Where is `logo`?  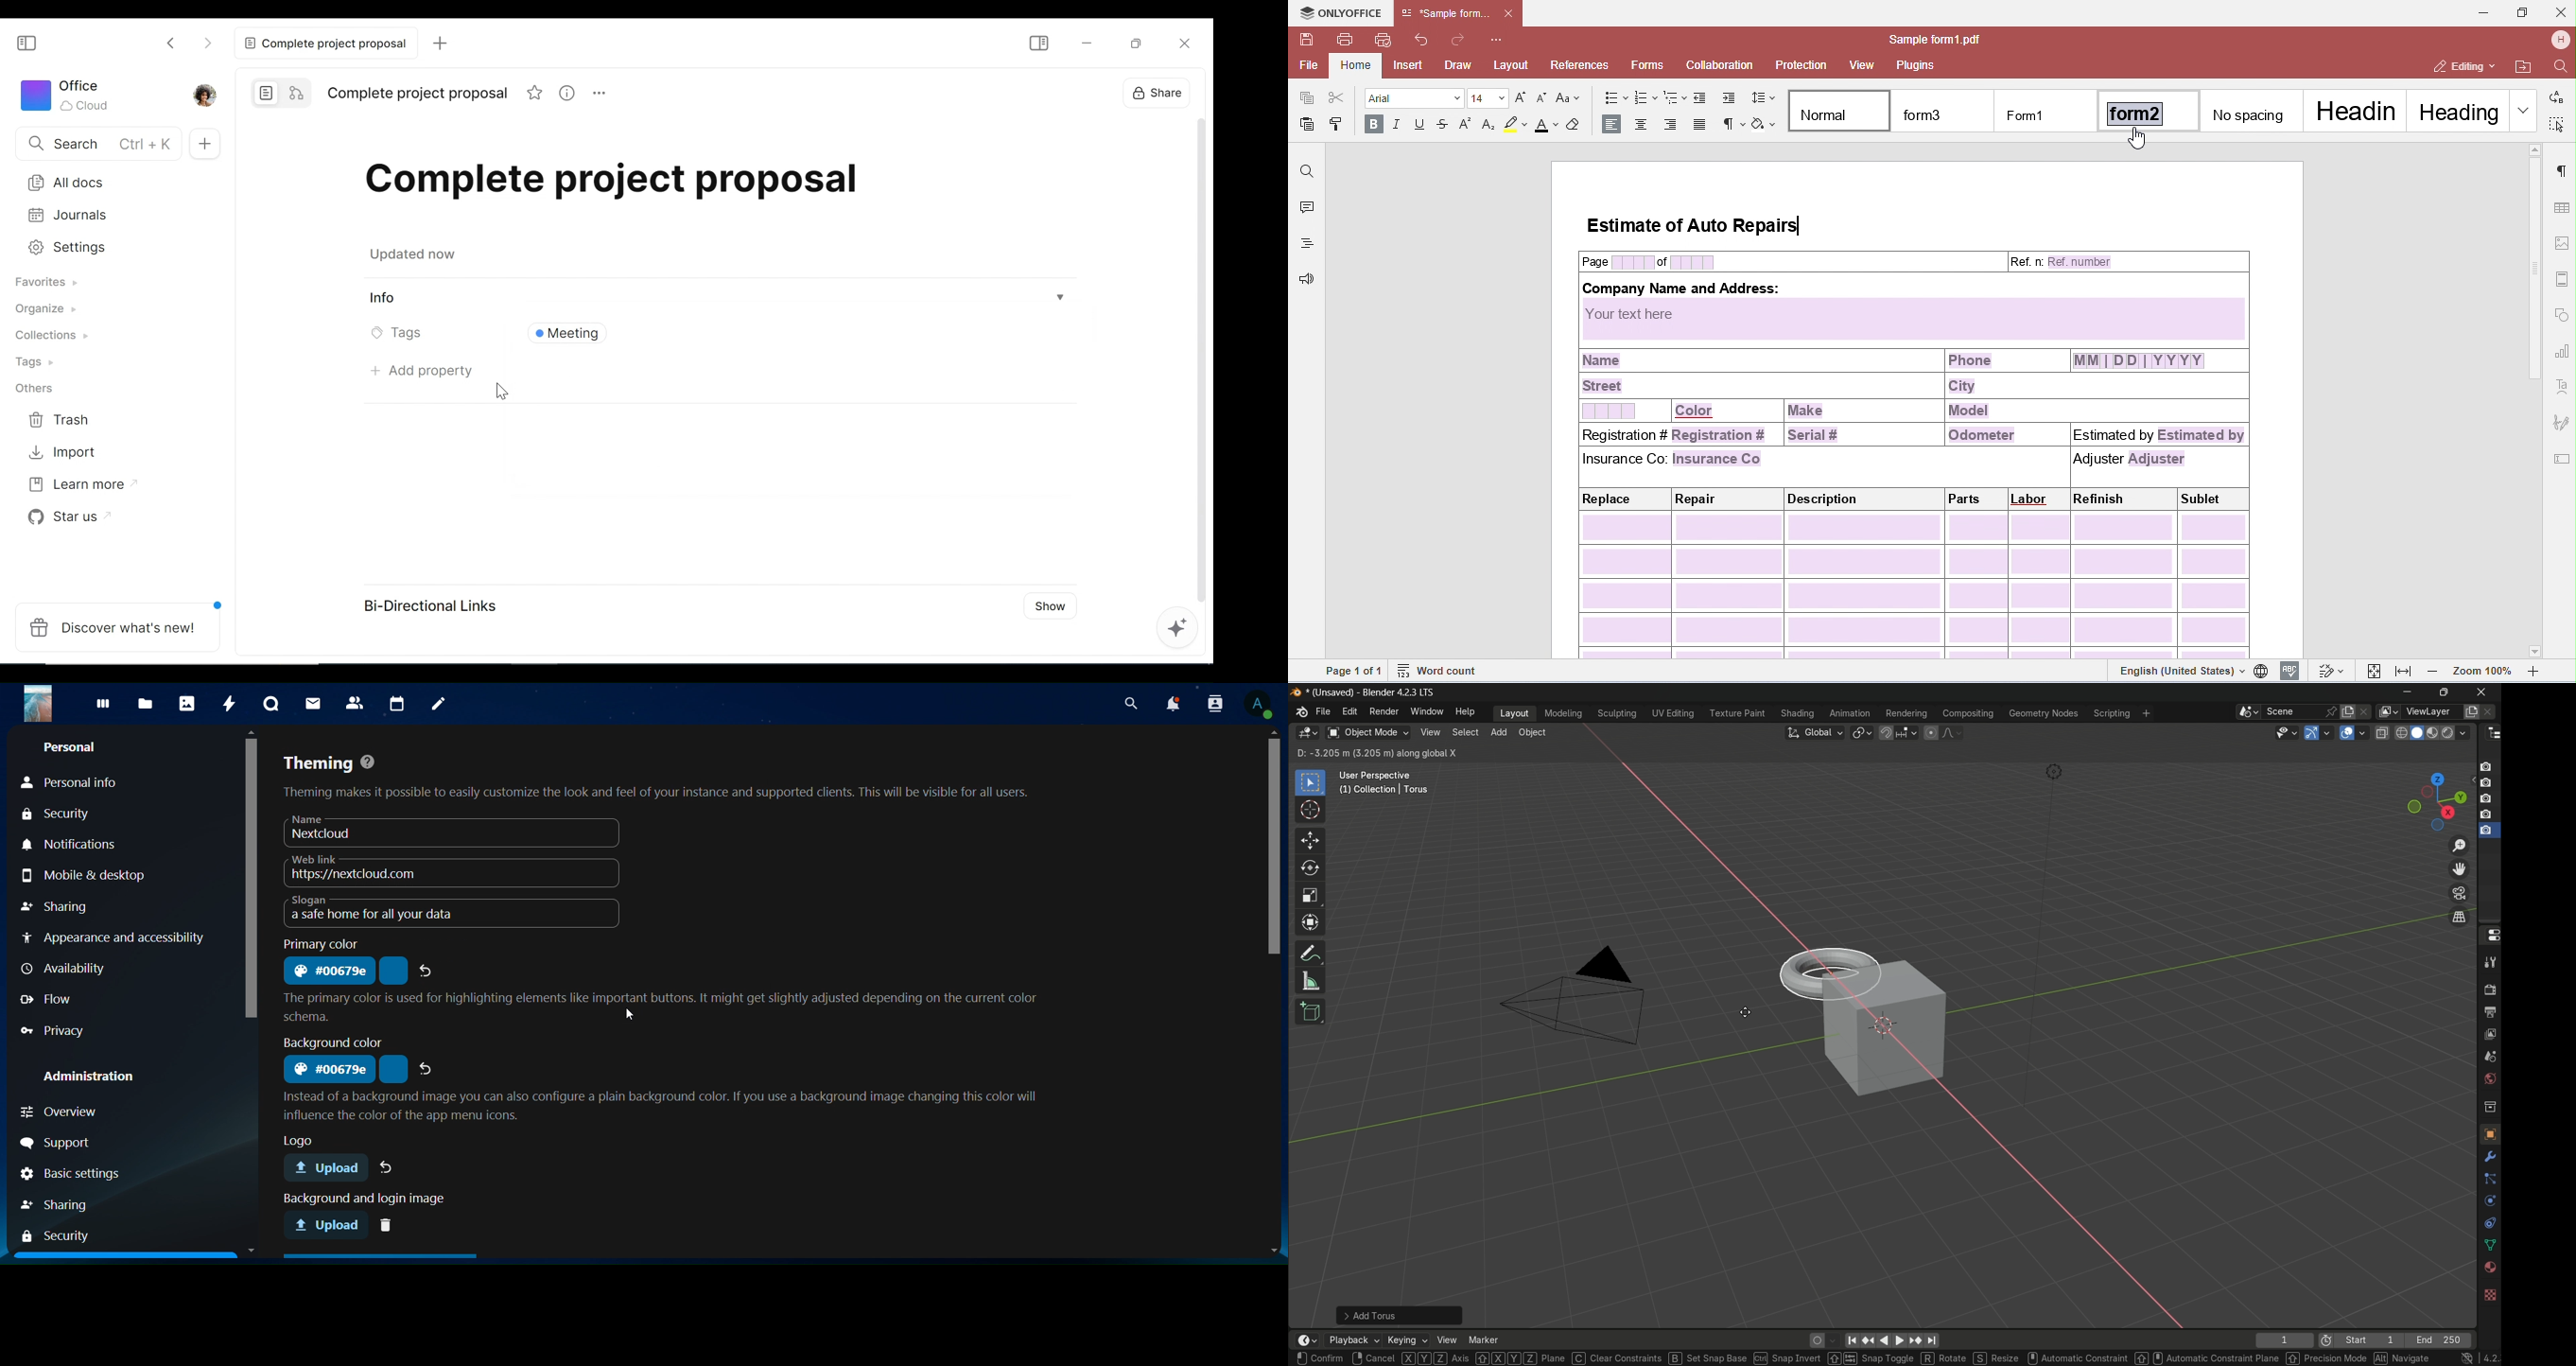 logo is located at coordinates (36, 704).